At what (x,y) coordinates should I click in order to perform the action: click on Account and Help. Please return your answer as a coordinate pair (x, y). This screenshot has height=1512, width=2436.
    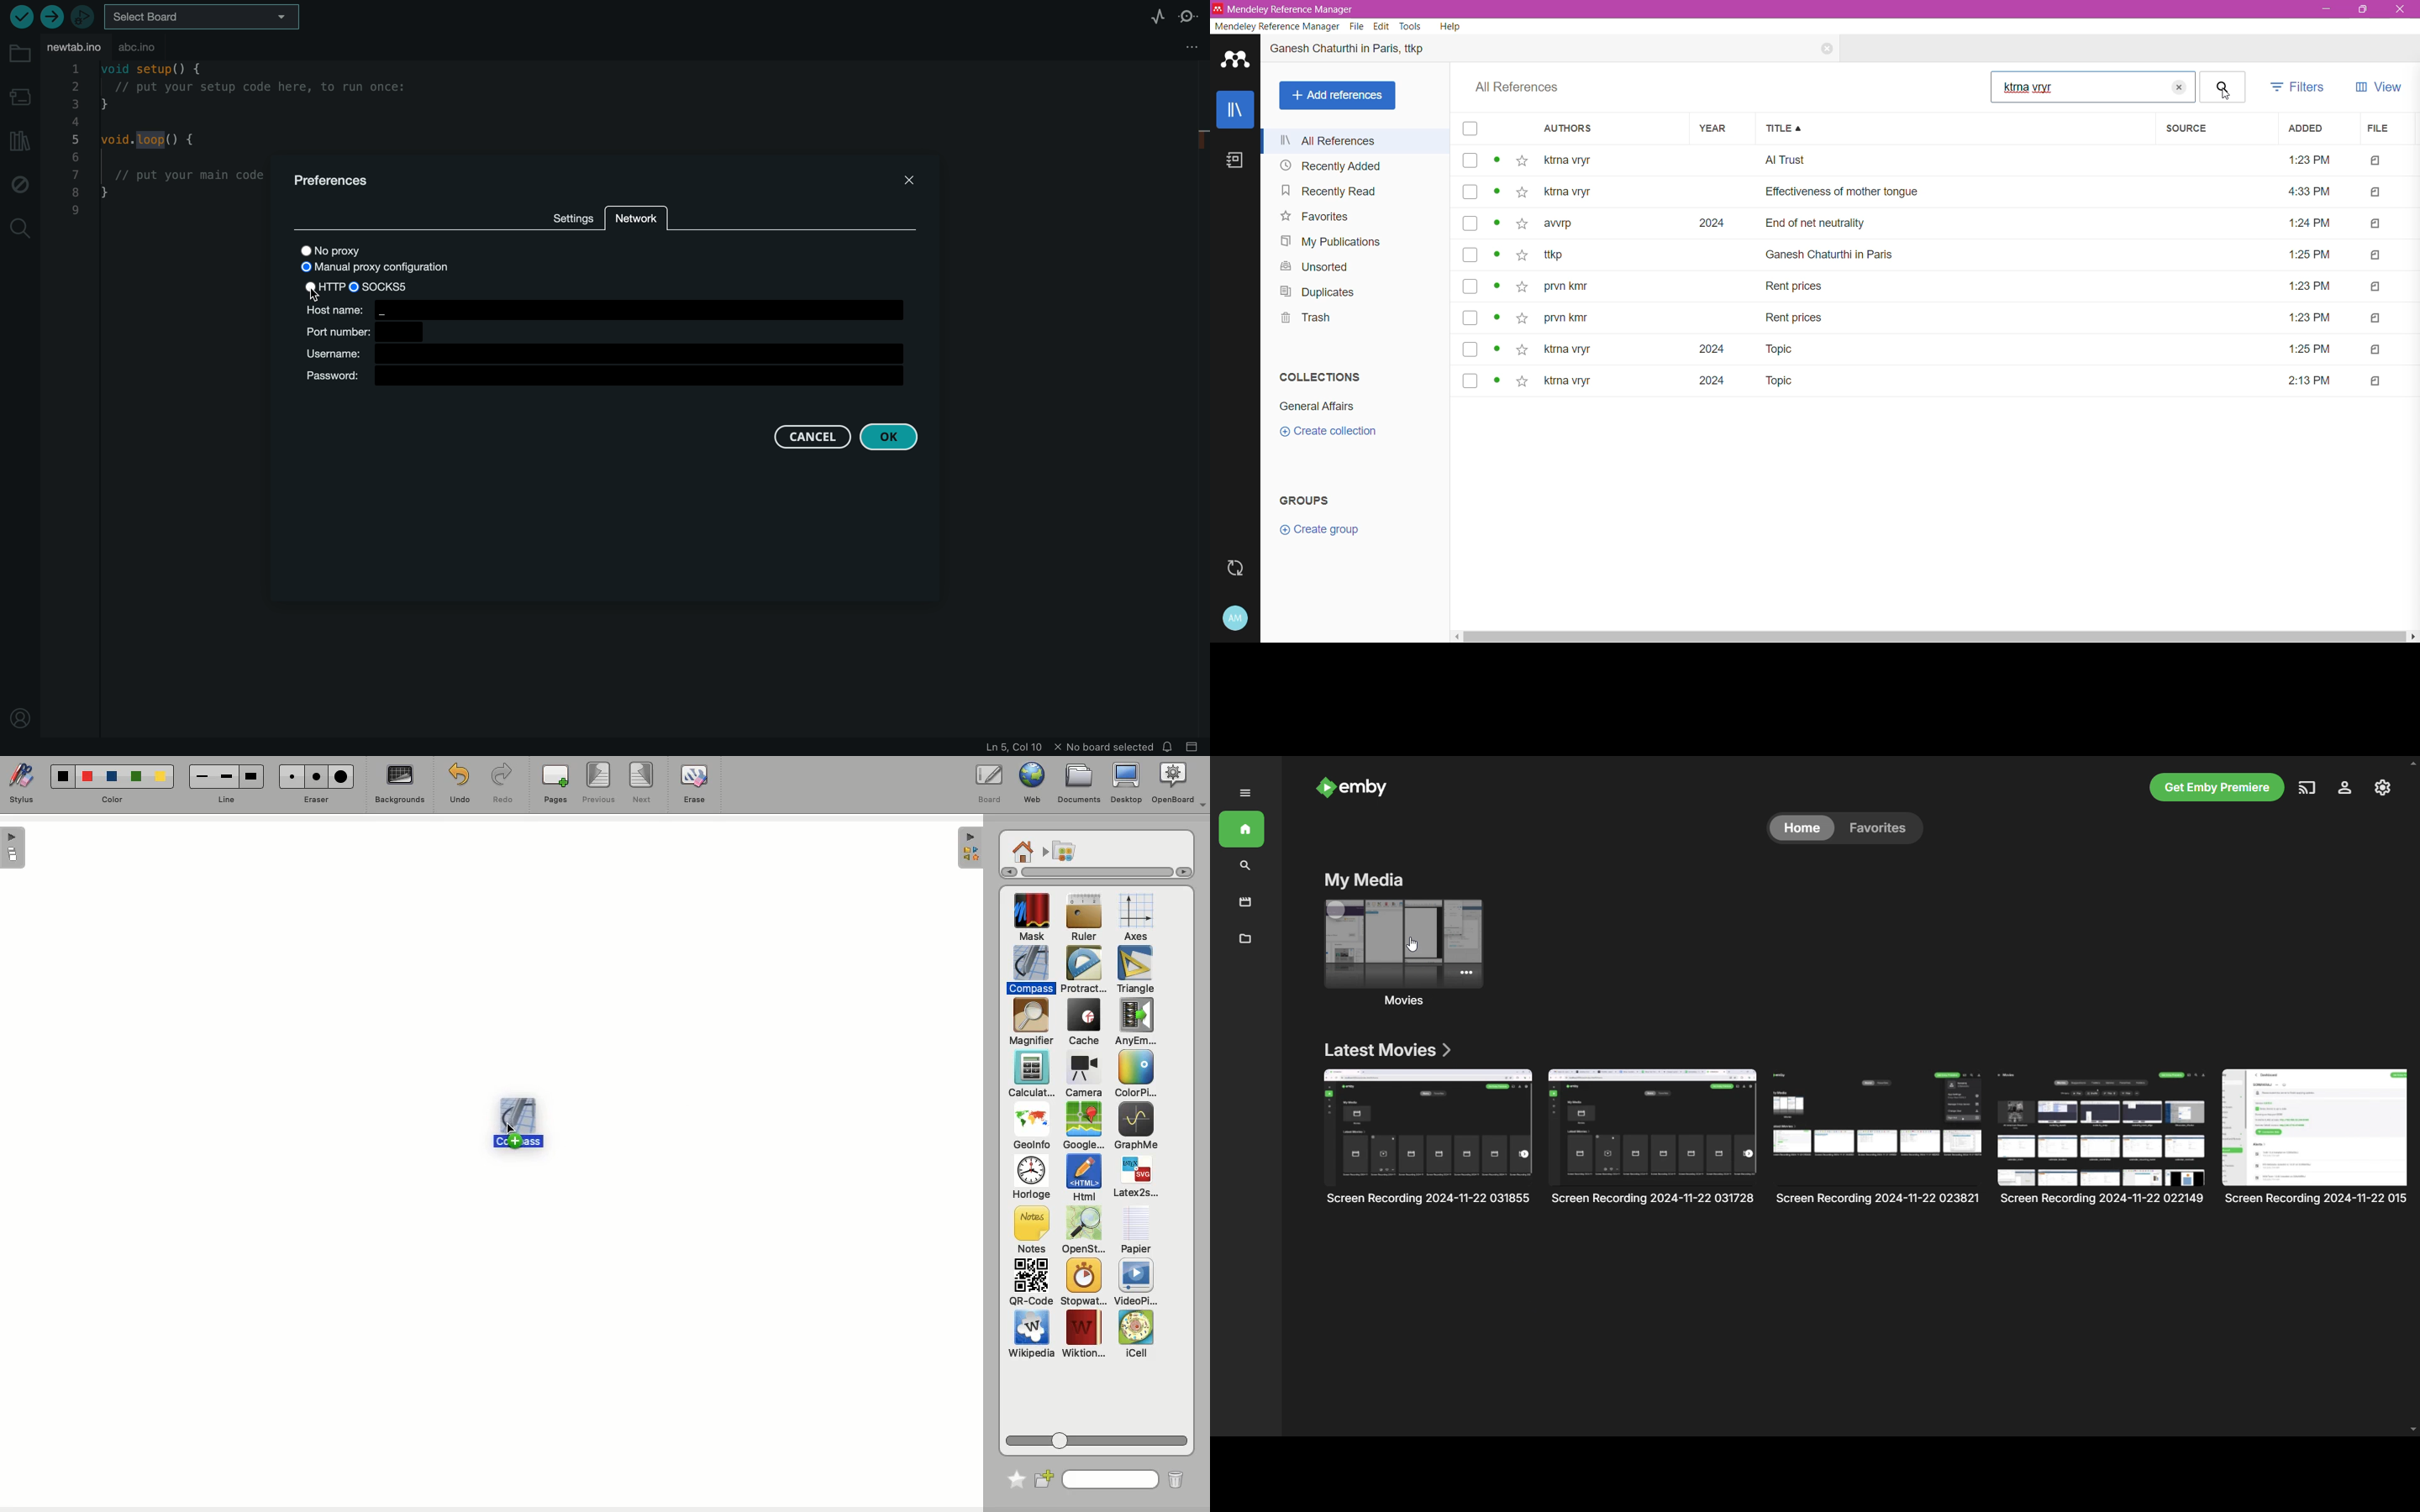
    Looking at the image, I should click on (1235, 618).